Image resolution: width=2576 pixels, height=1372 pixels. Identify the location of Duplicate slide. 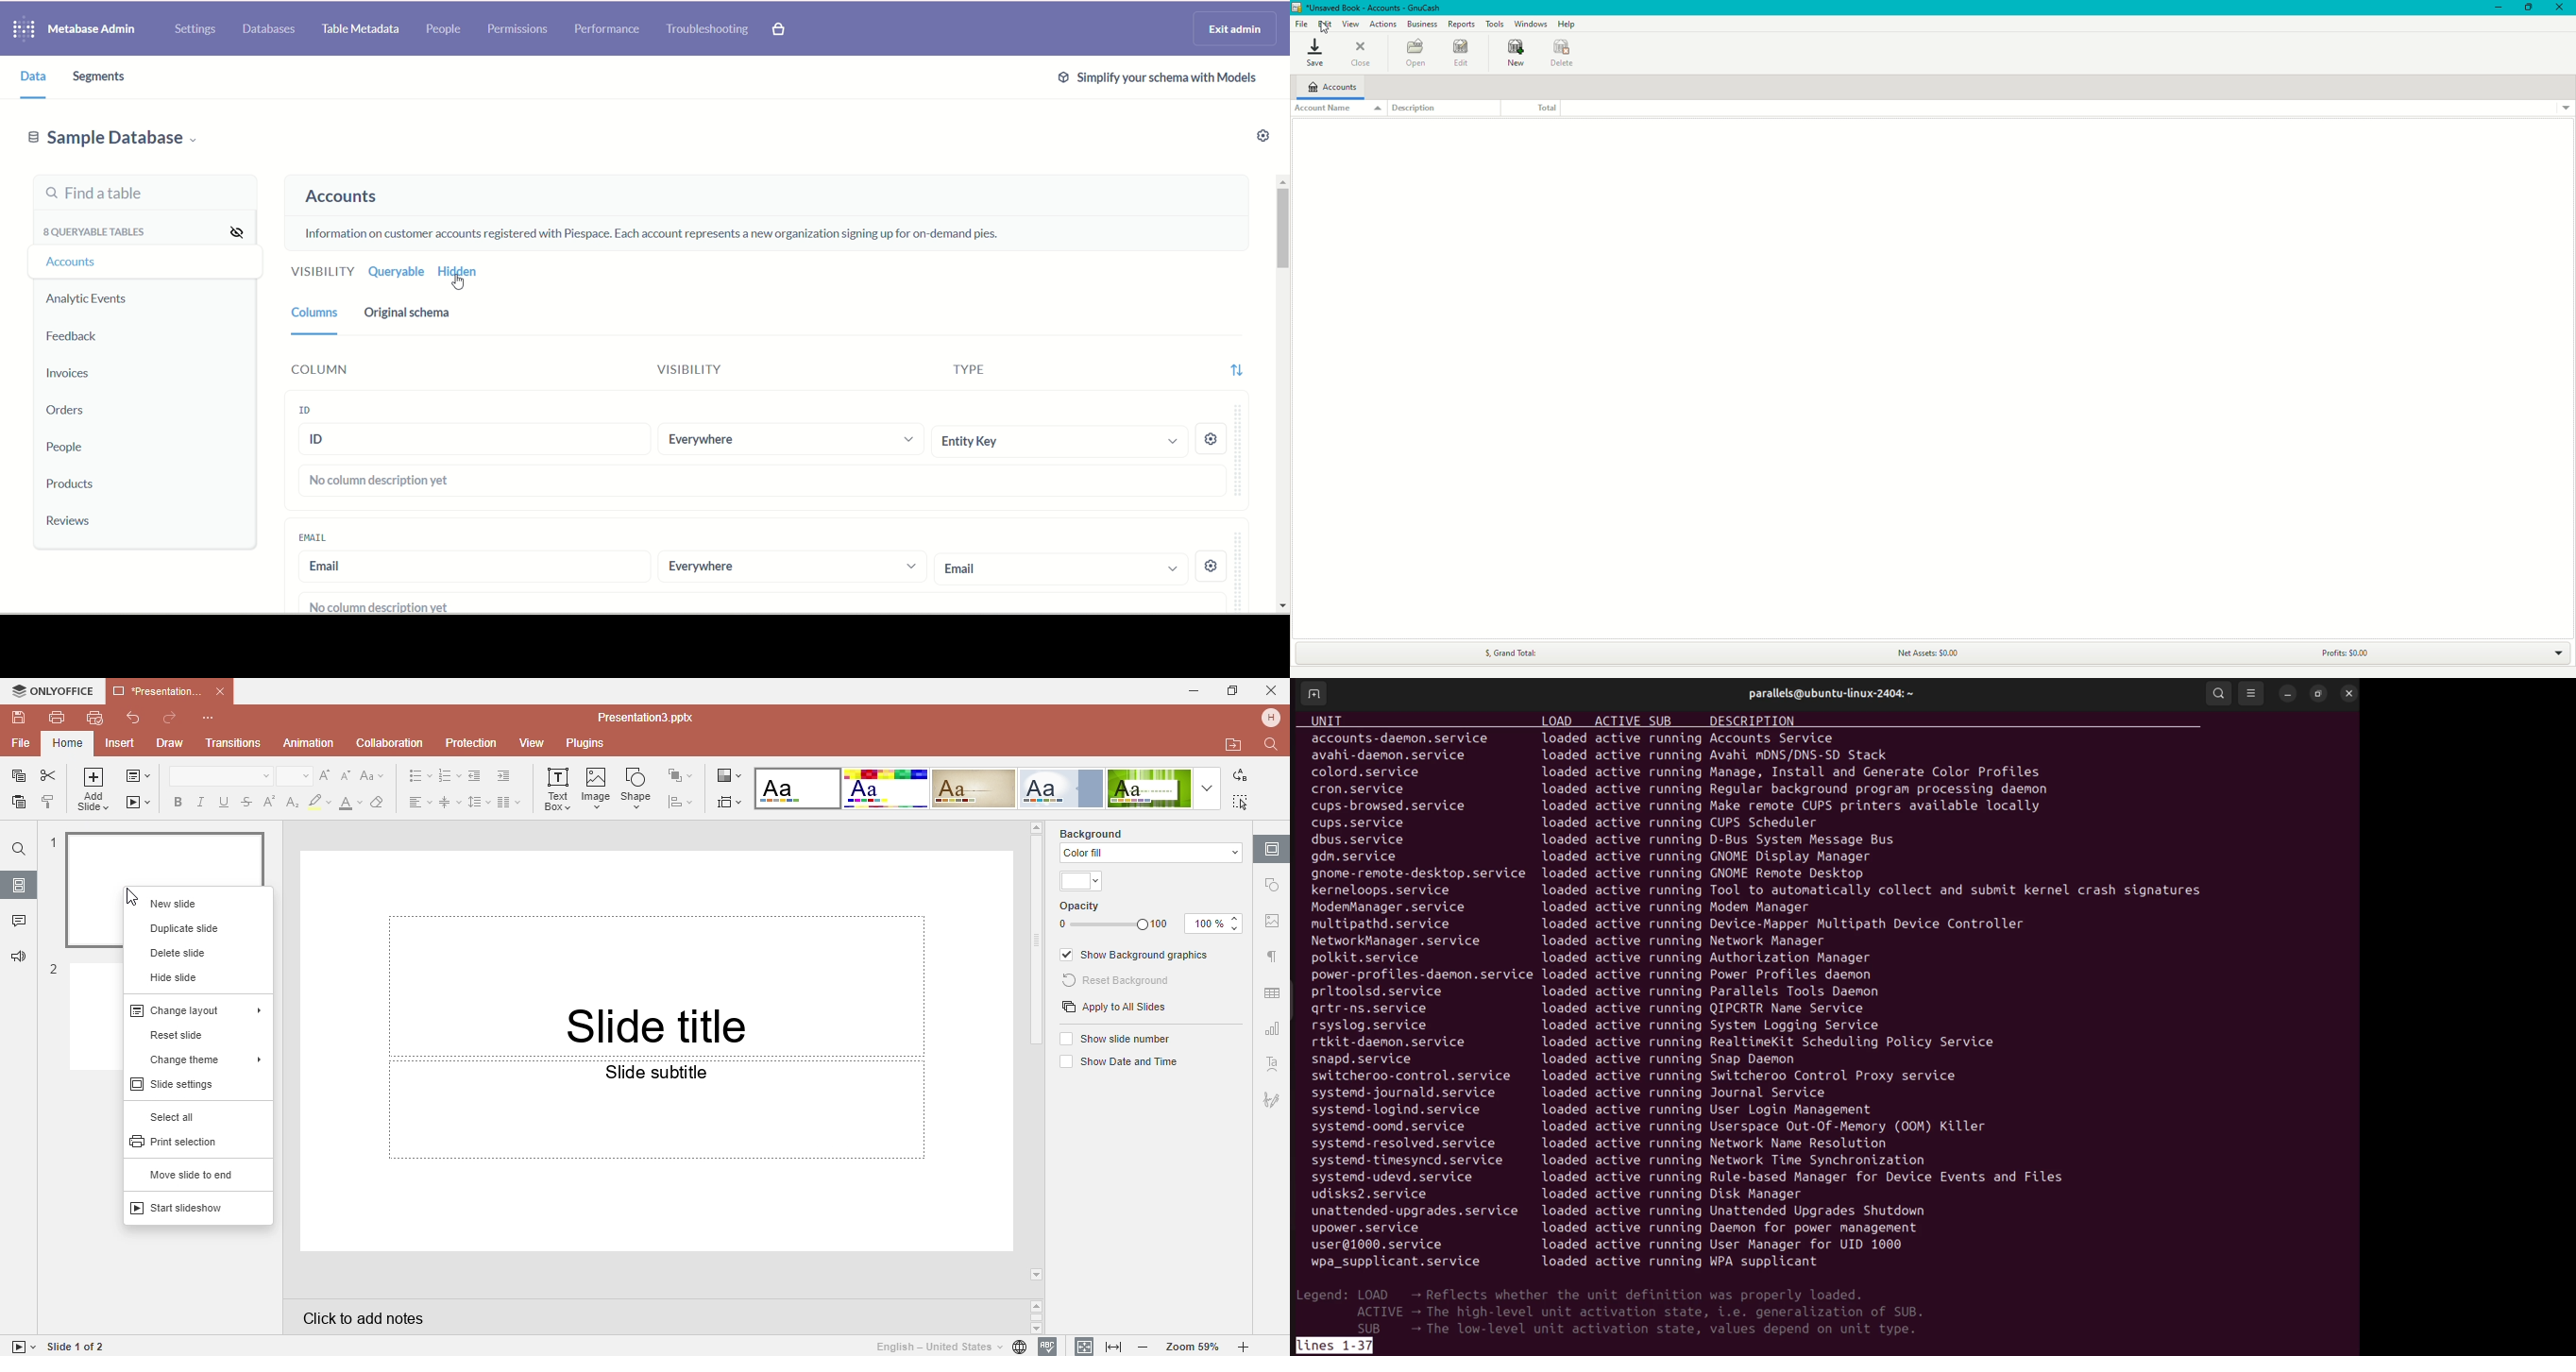
(187, 928).